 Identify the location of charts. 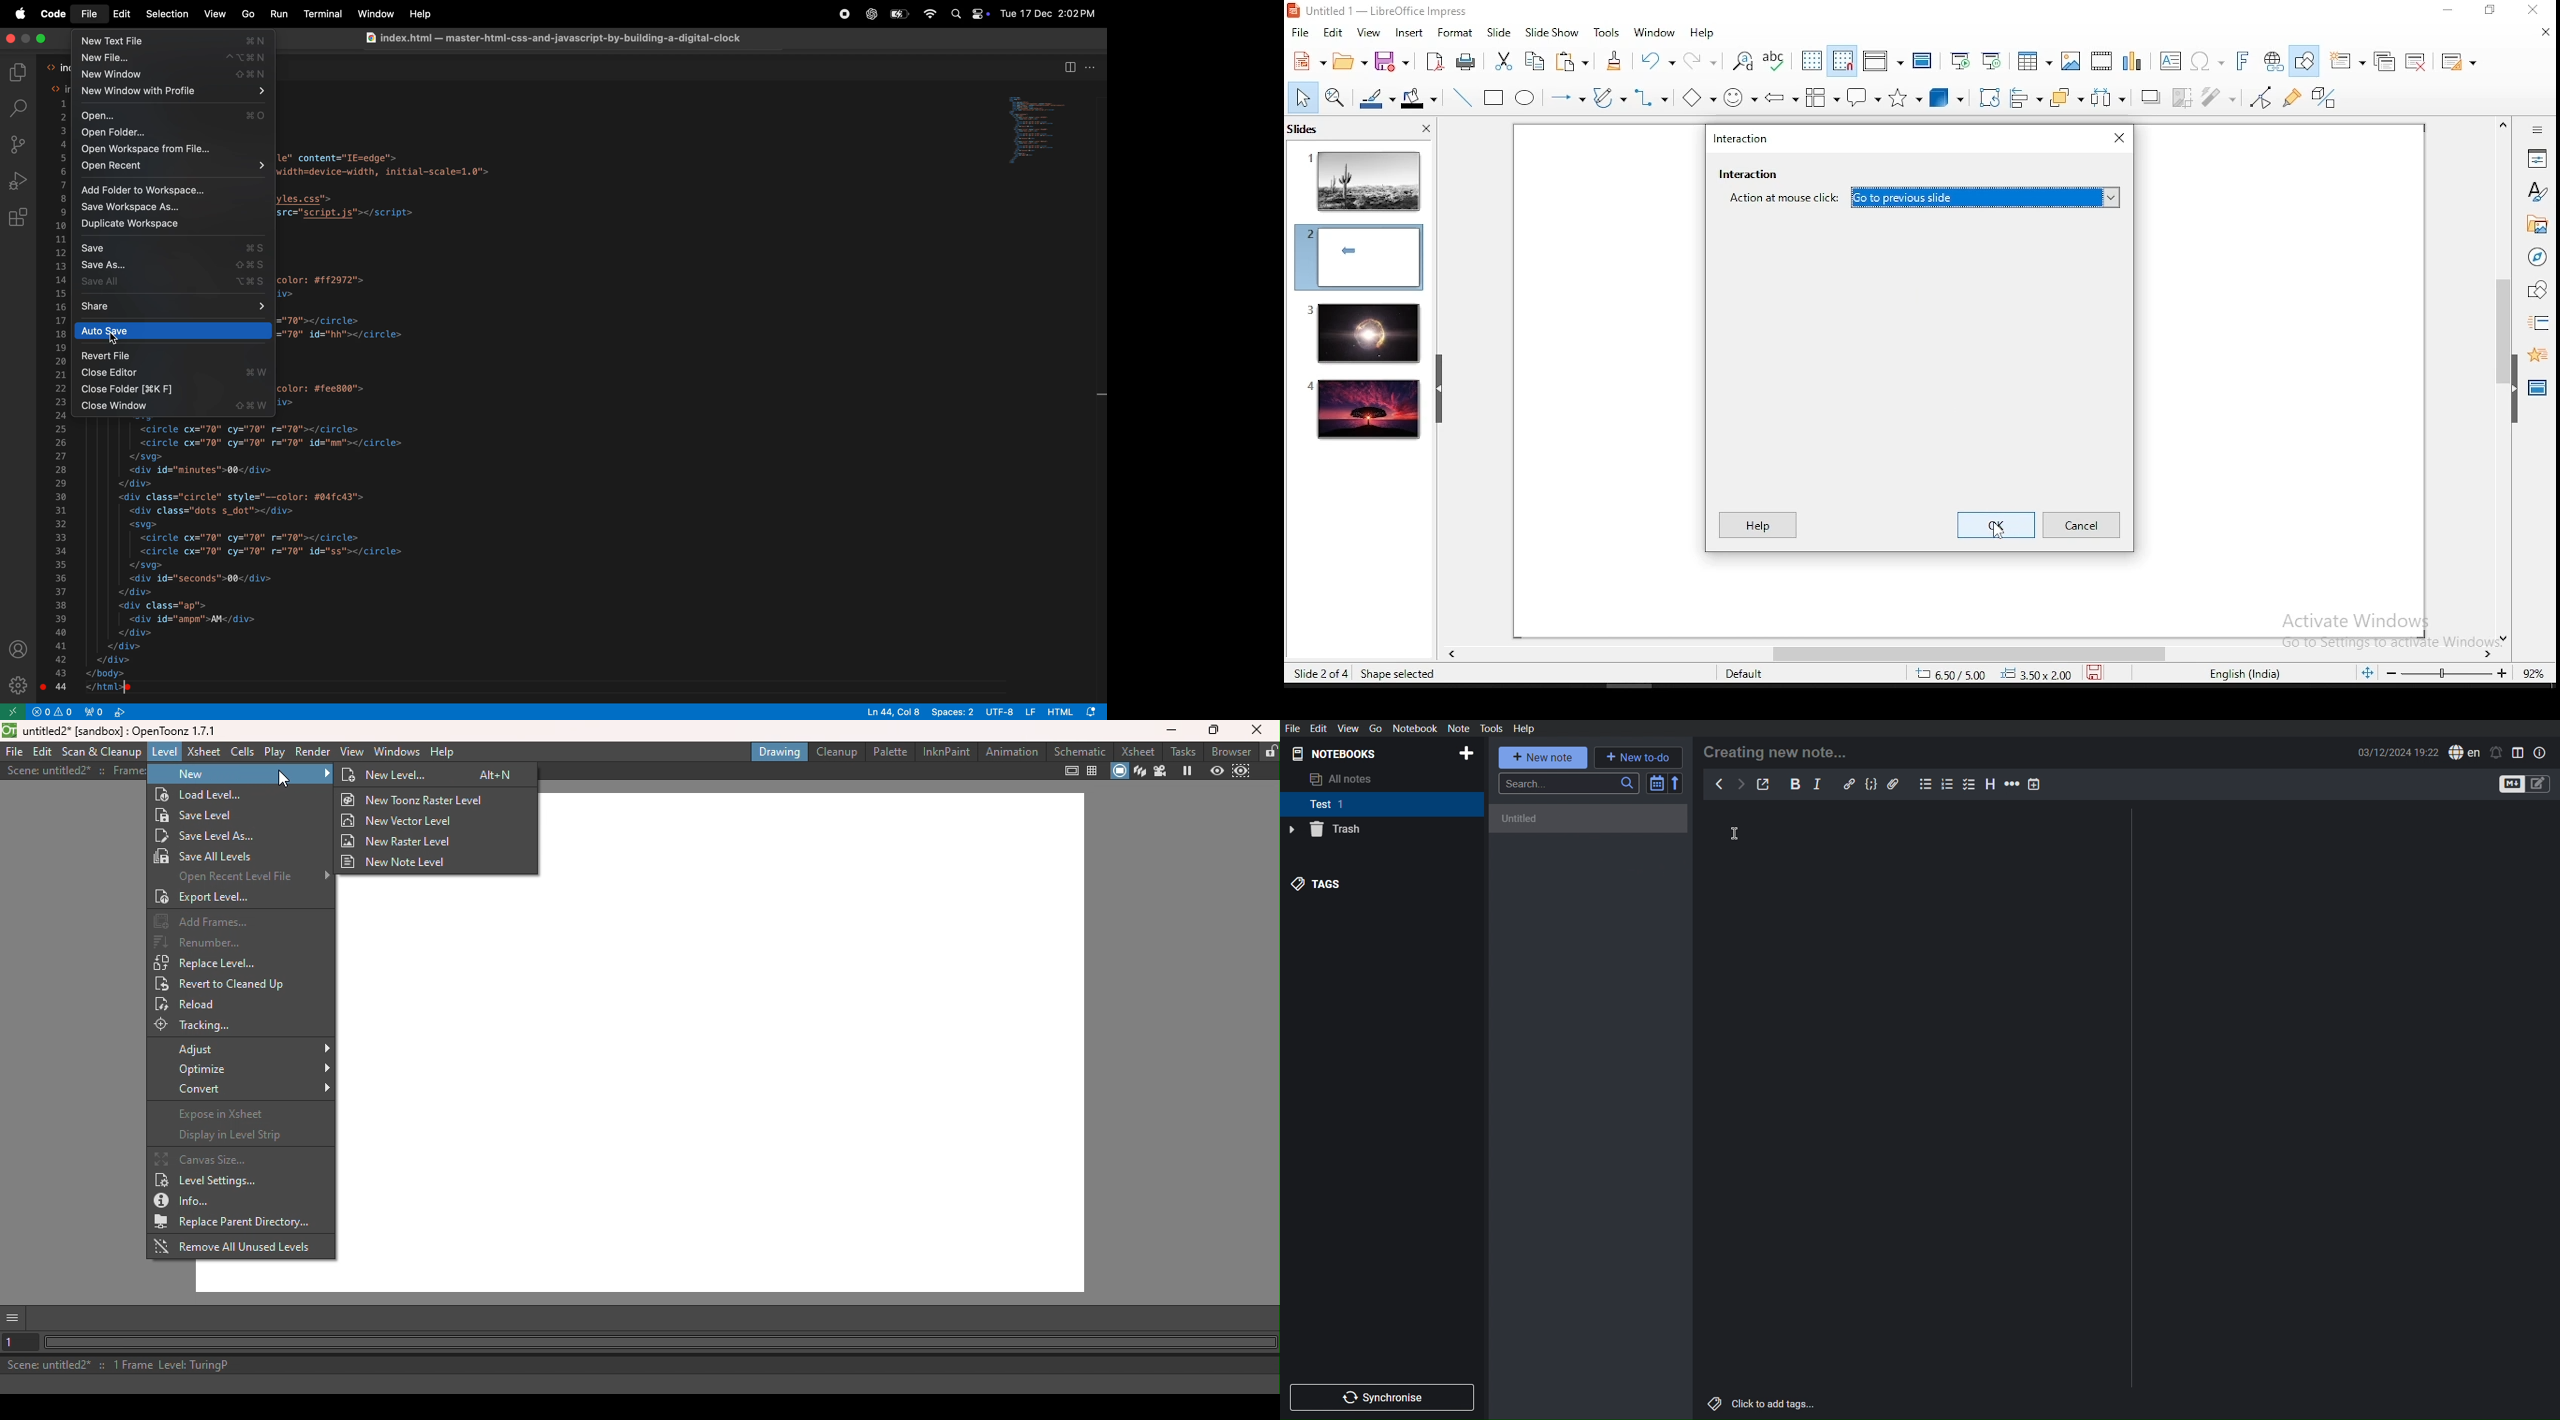
(2132, 61).